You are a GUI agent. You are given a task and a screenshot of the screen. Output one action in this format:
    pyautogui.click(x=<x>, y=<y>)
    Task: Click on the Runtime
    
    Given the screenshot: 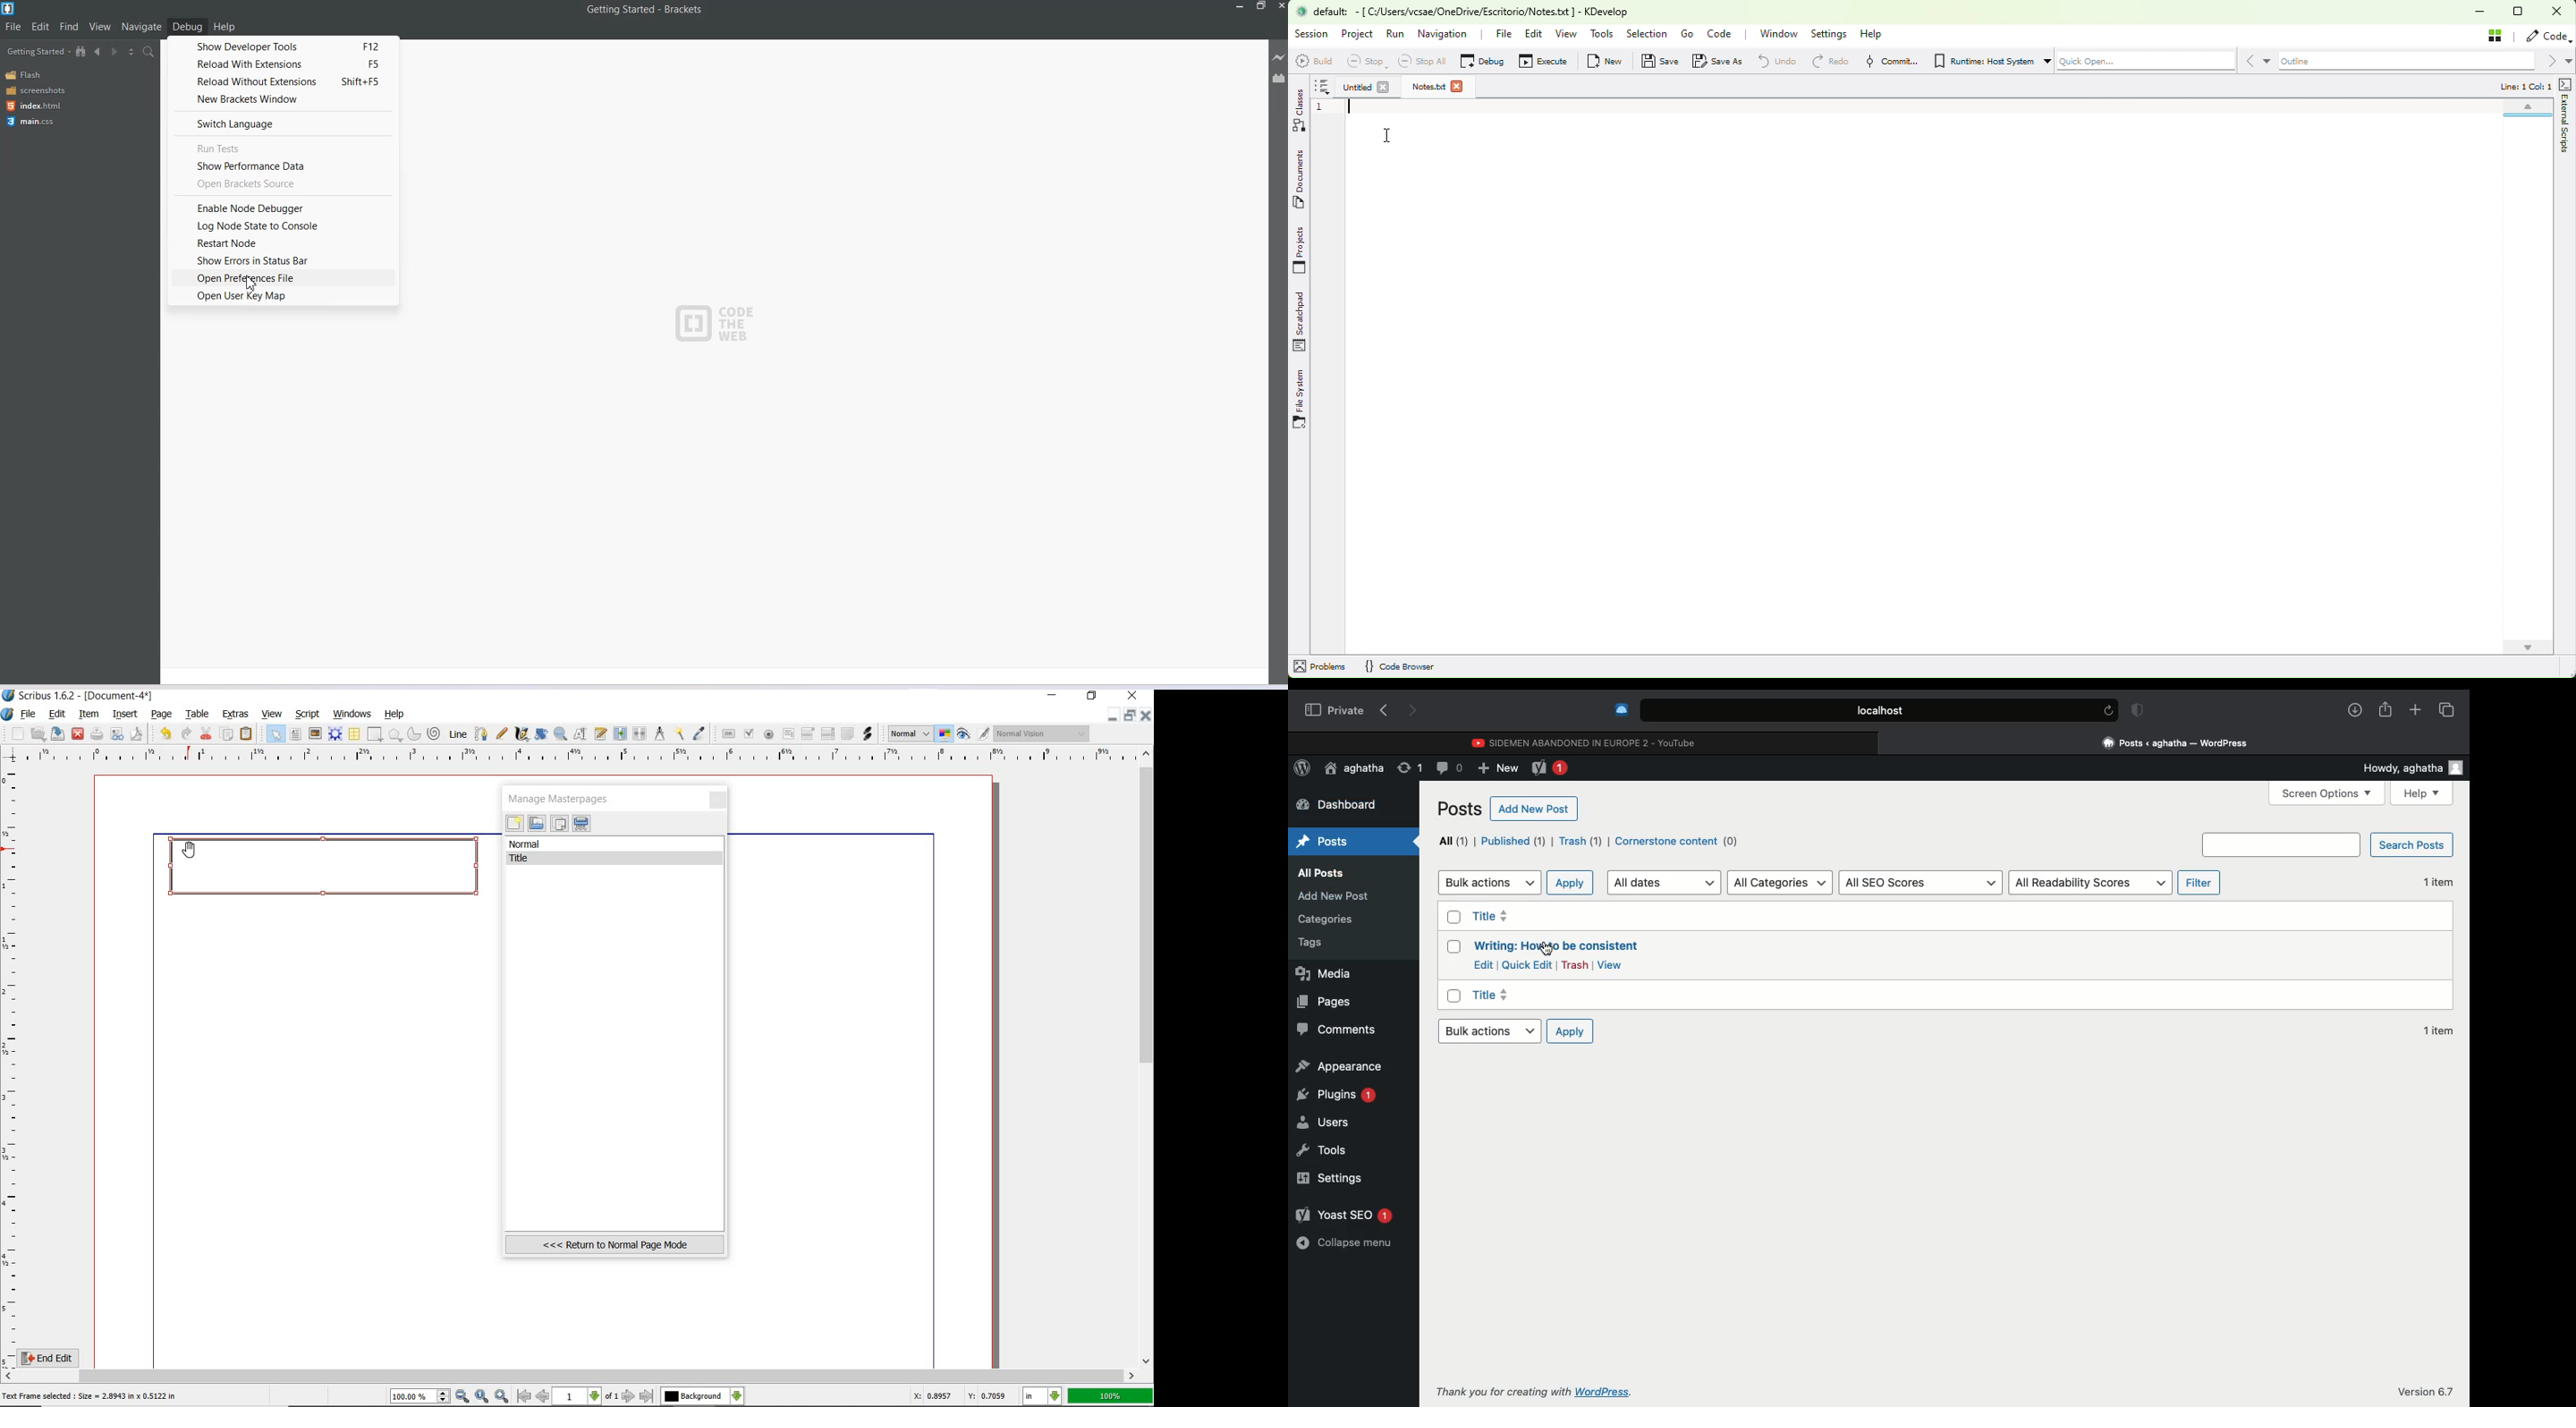 What is the action you would take?
    pyautogui.click(x=1987, y=62)
    